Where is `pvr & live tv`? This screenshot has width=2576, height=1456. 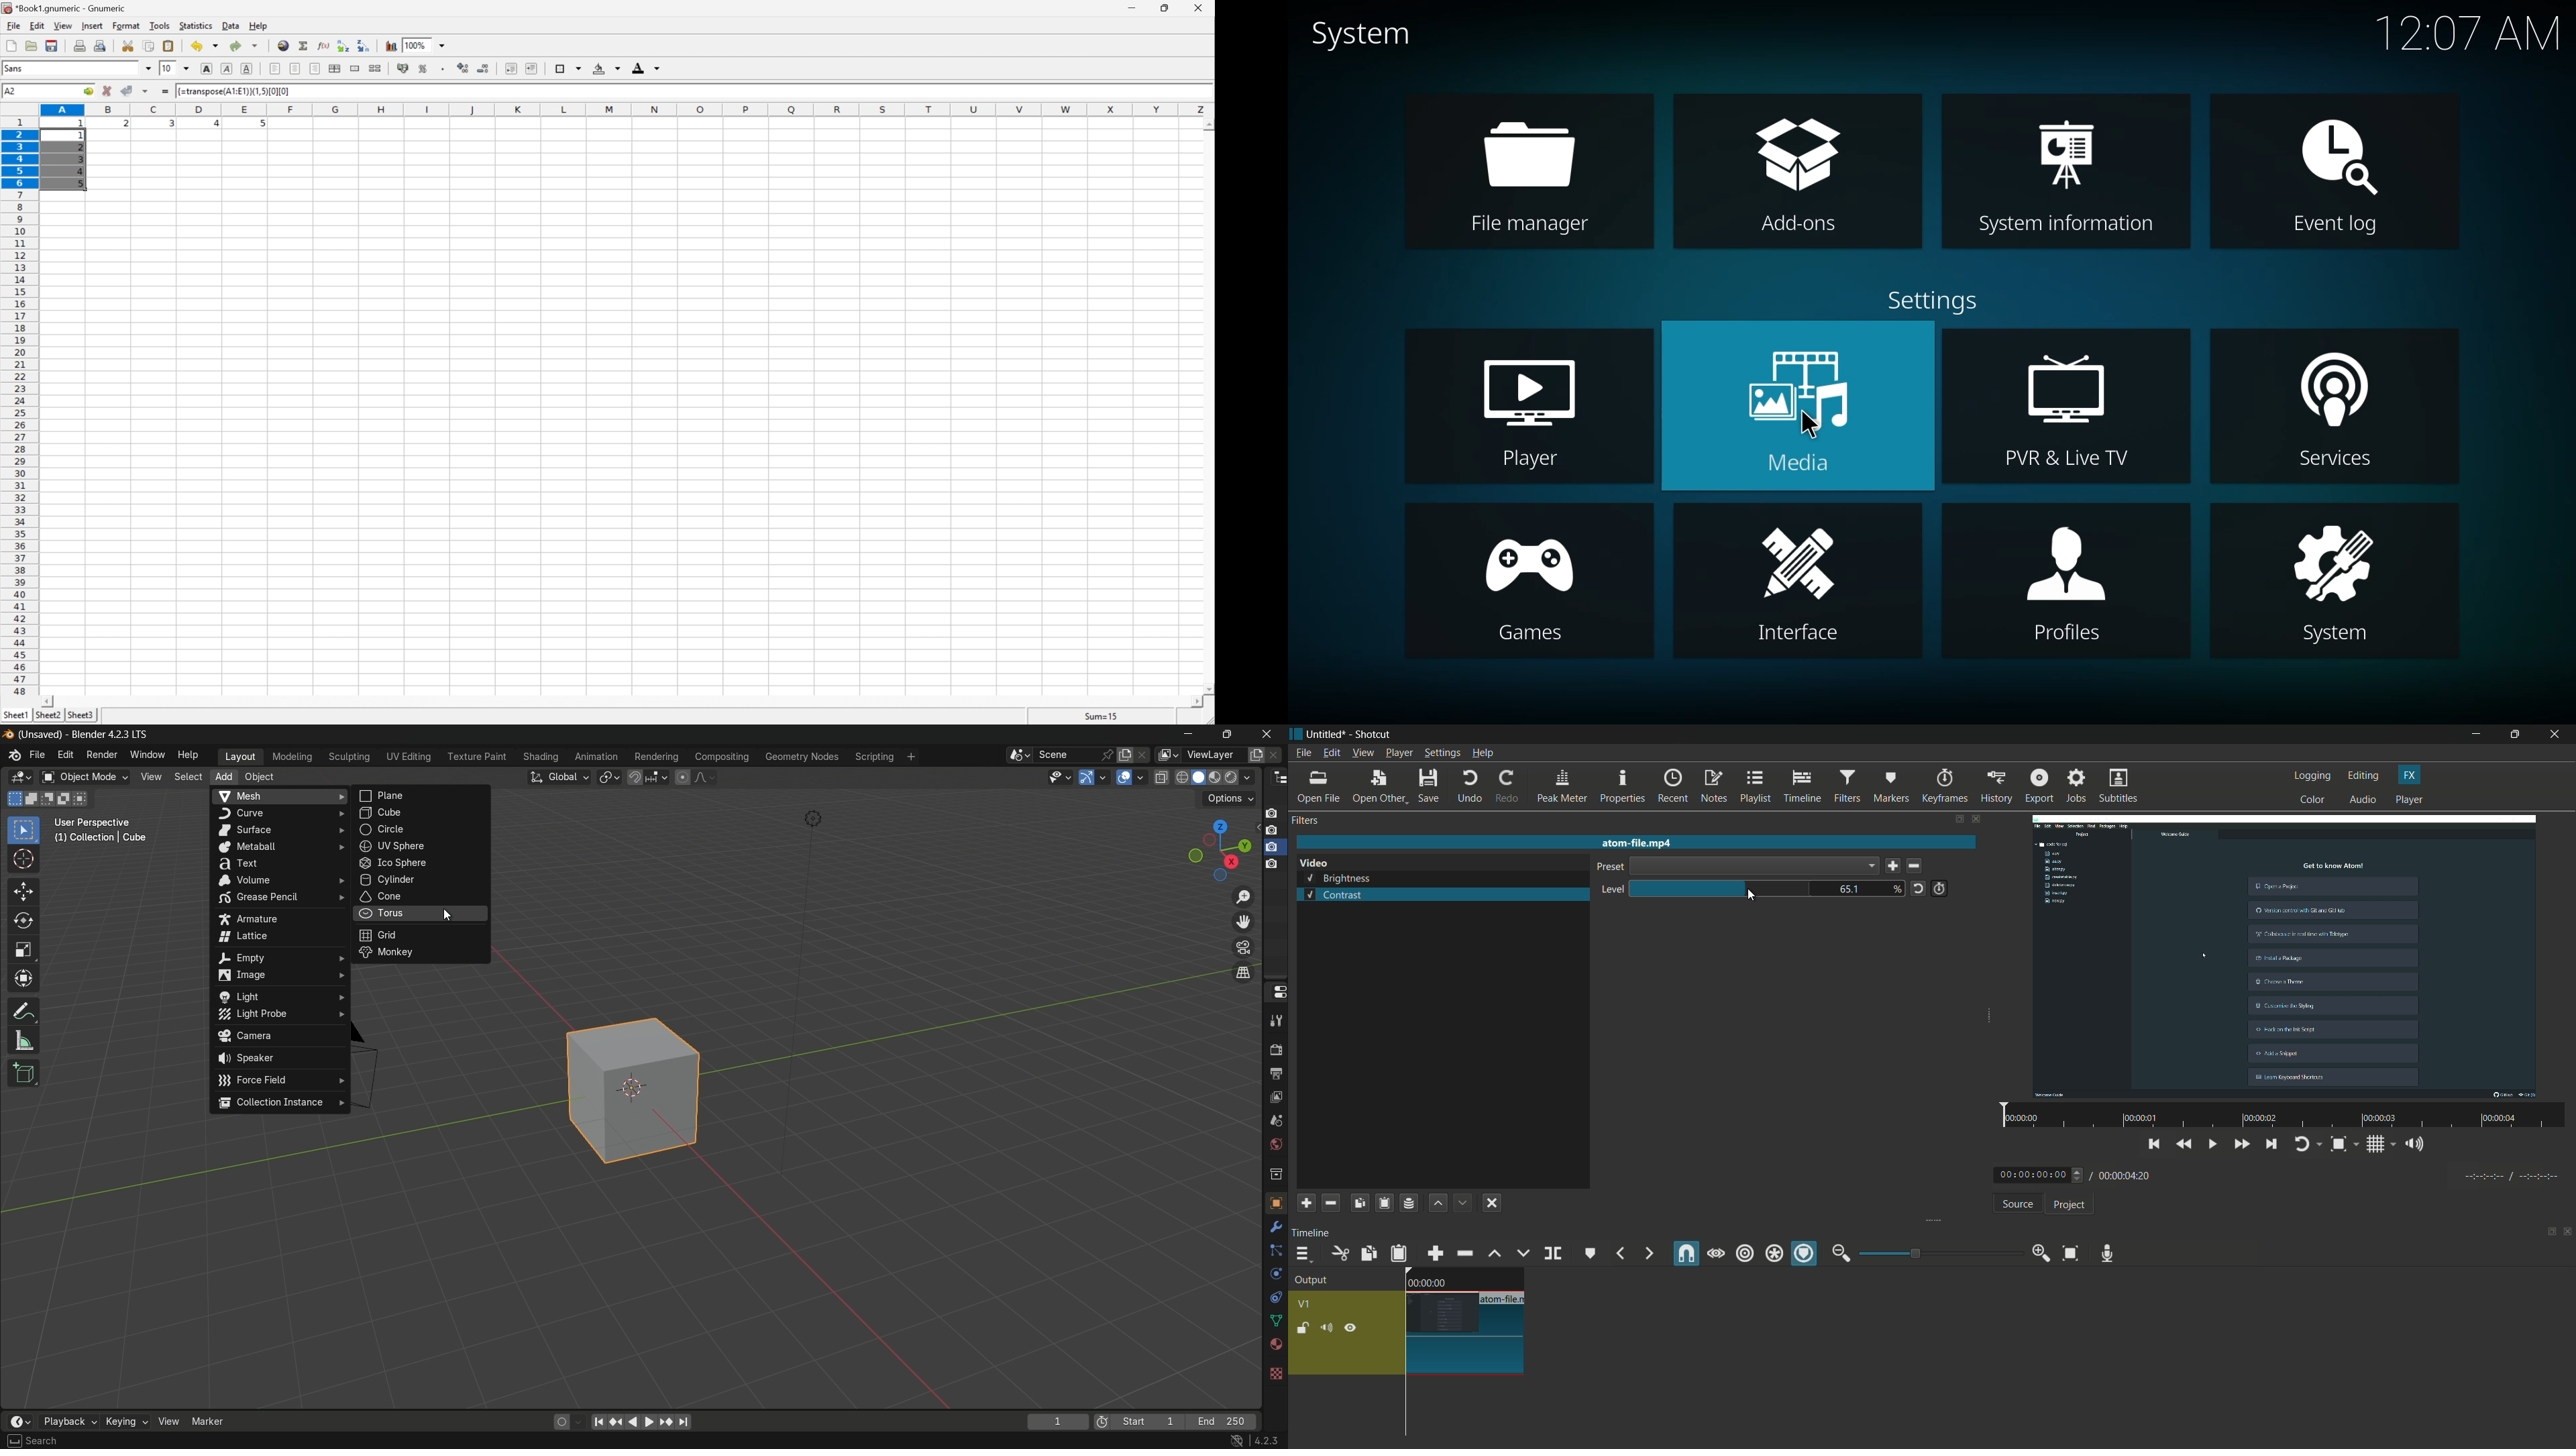
pvr & live tv is located at coordinates (2066, 409).